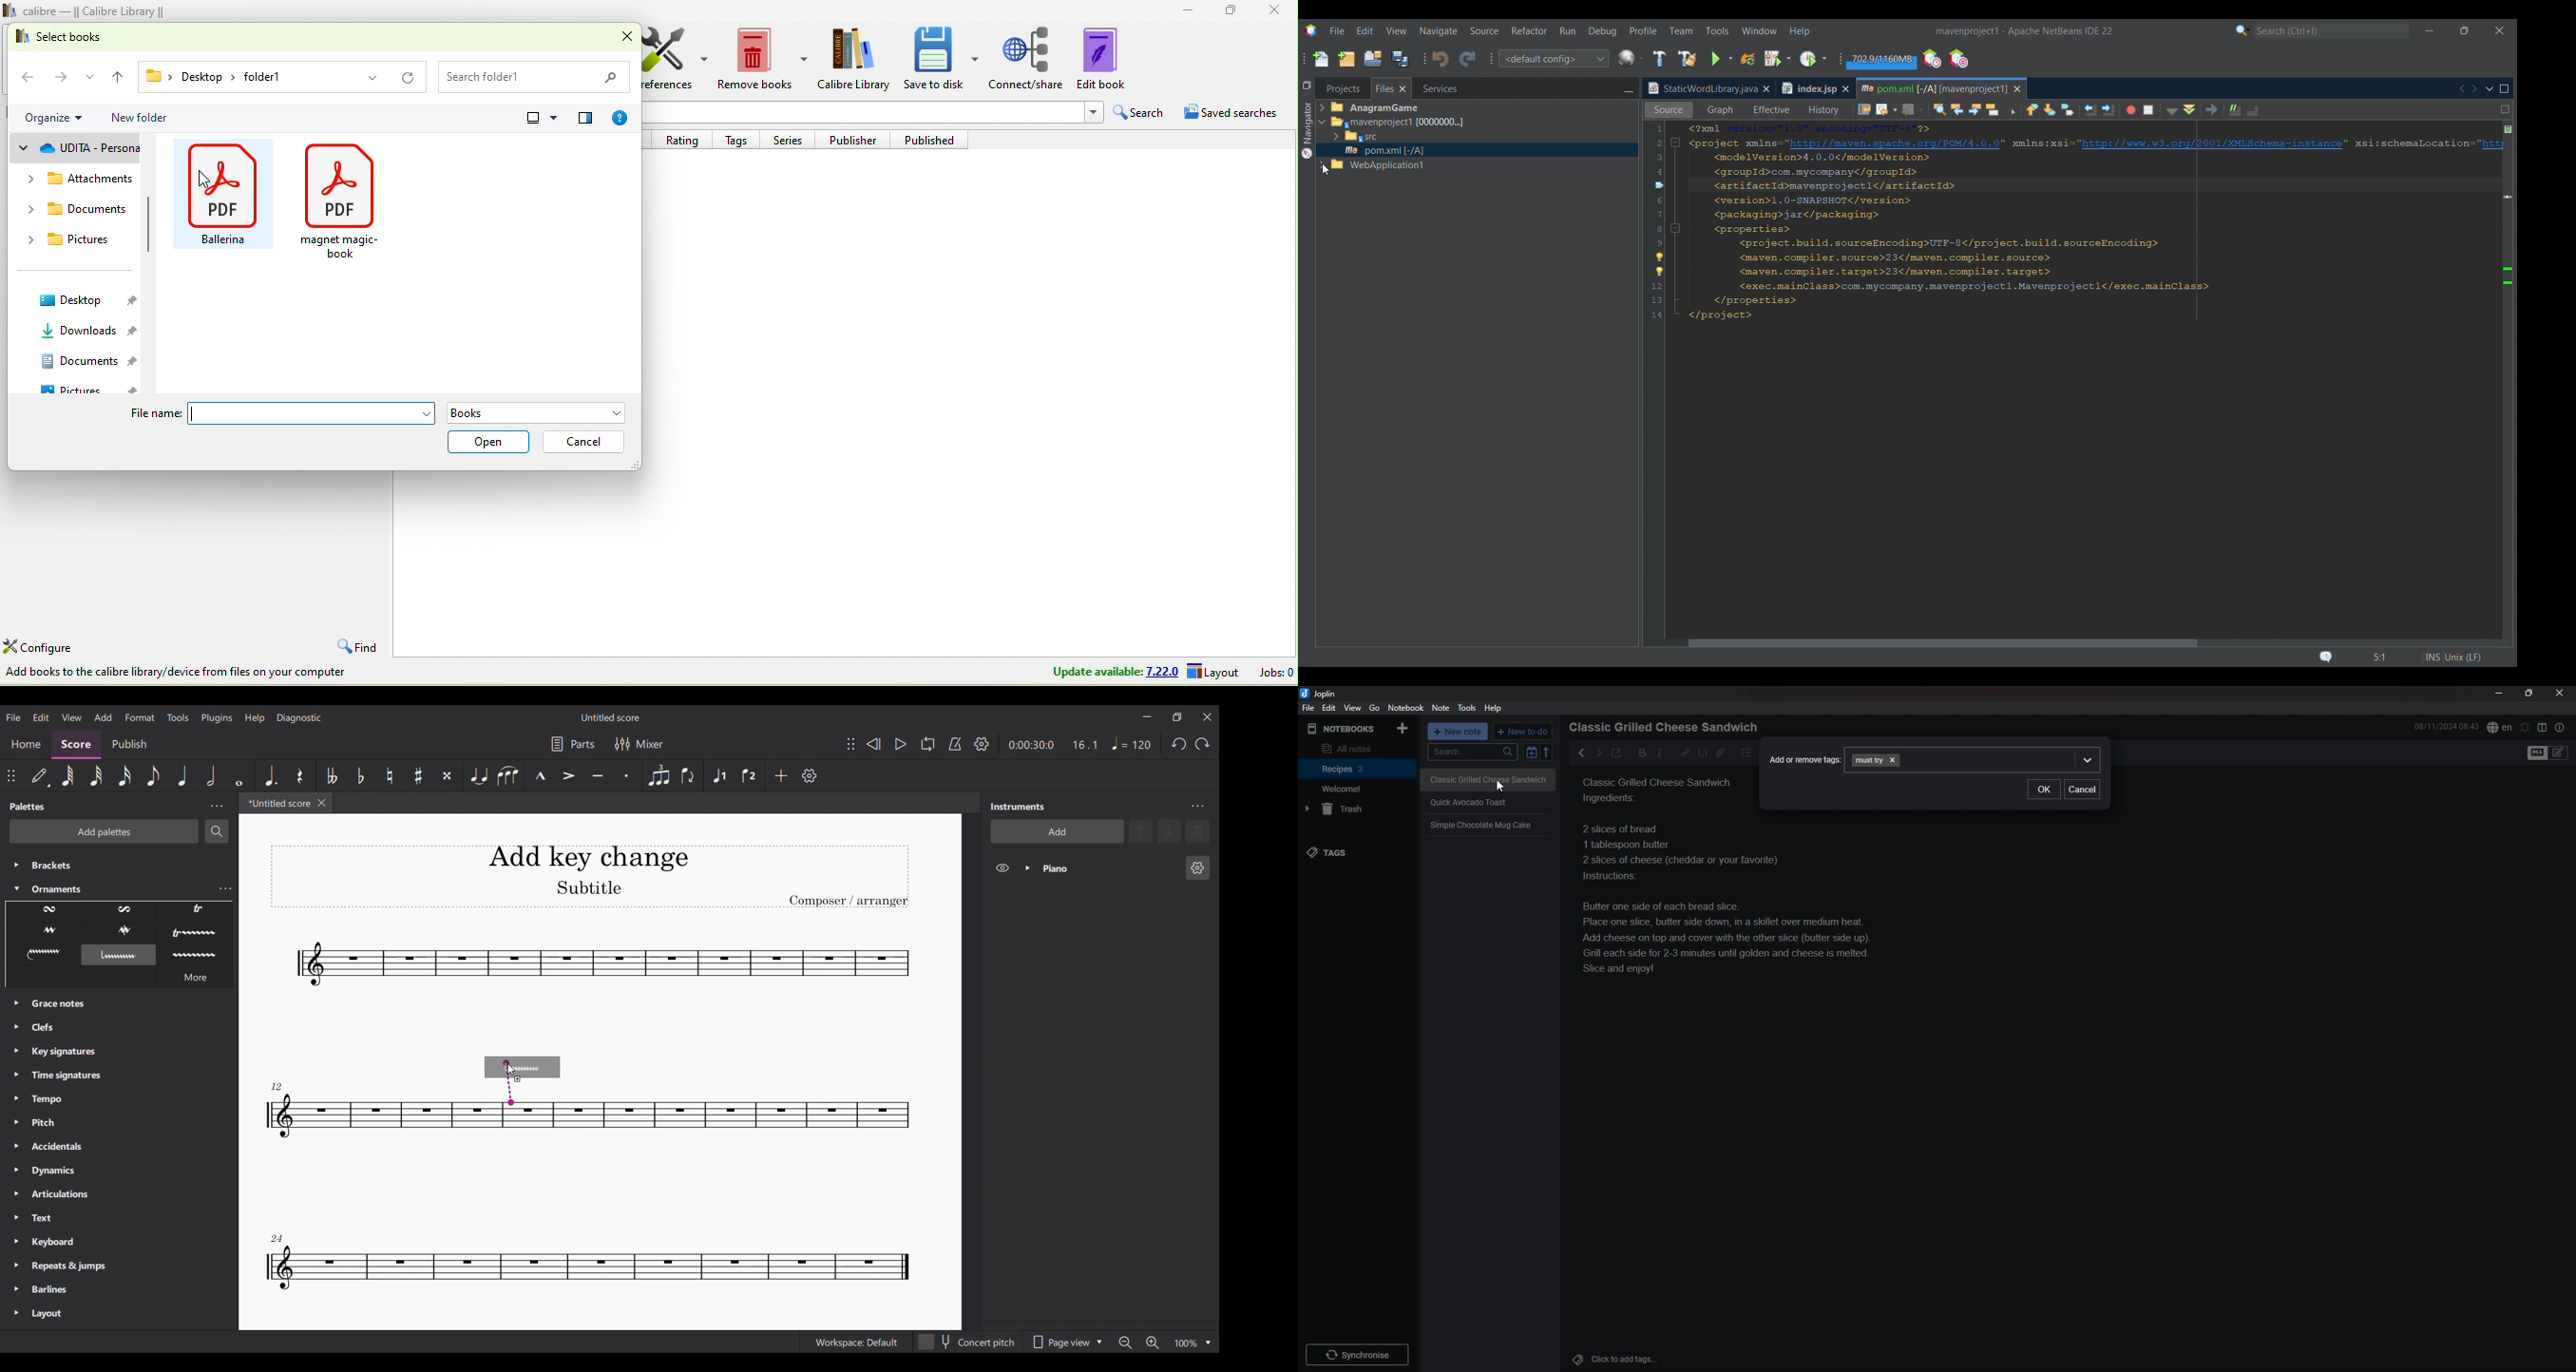 Image resolution: width=2576 pixels, height=1372 pixels. I want to click on Ornament options, so click(119, 934).